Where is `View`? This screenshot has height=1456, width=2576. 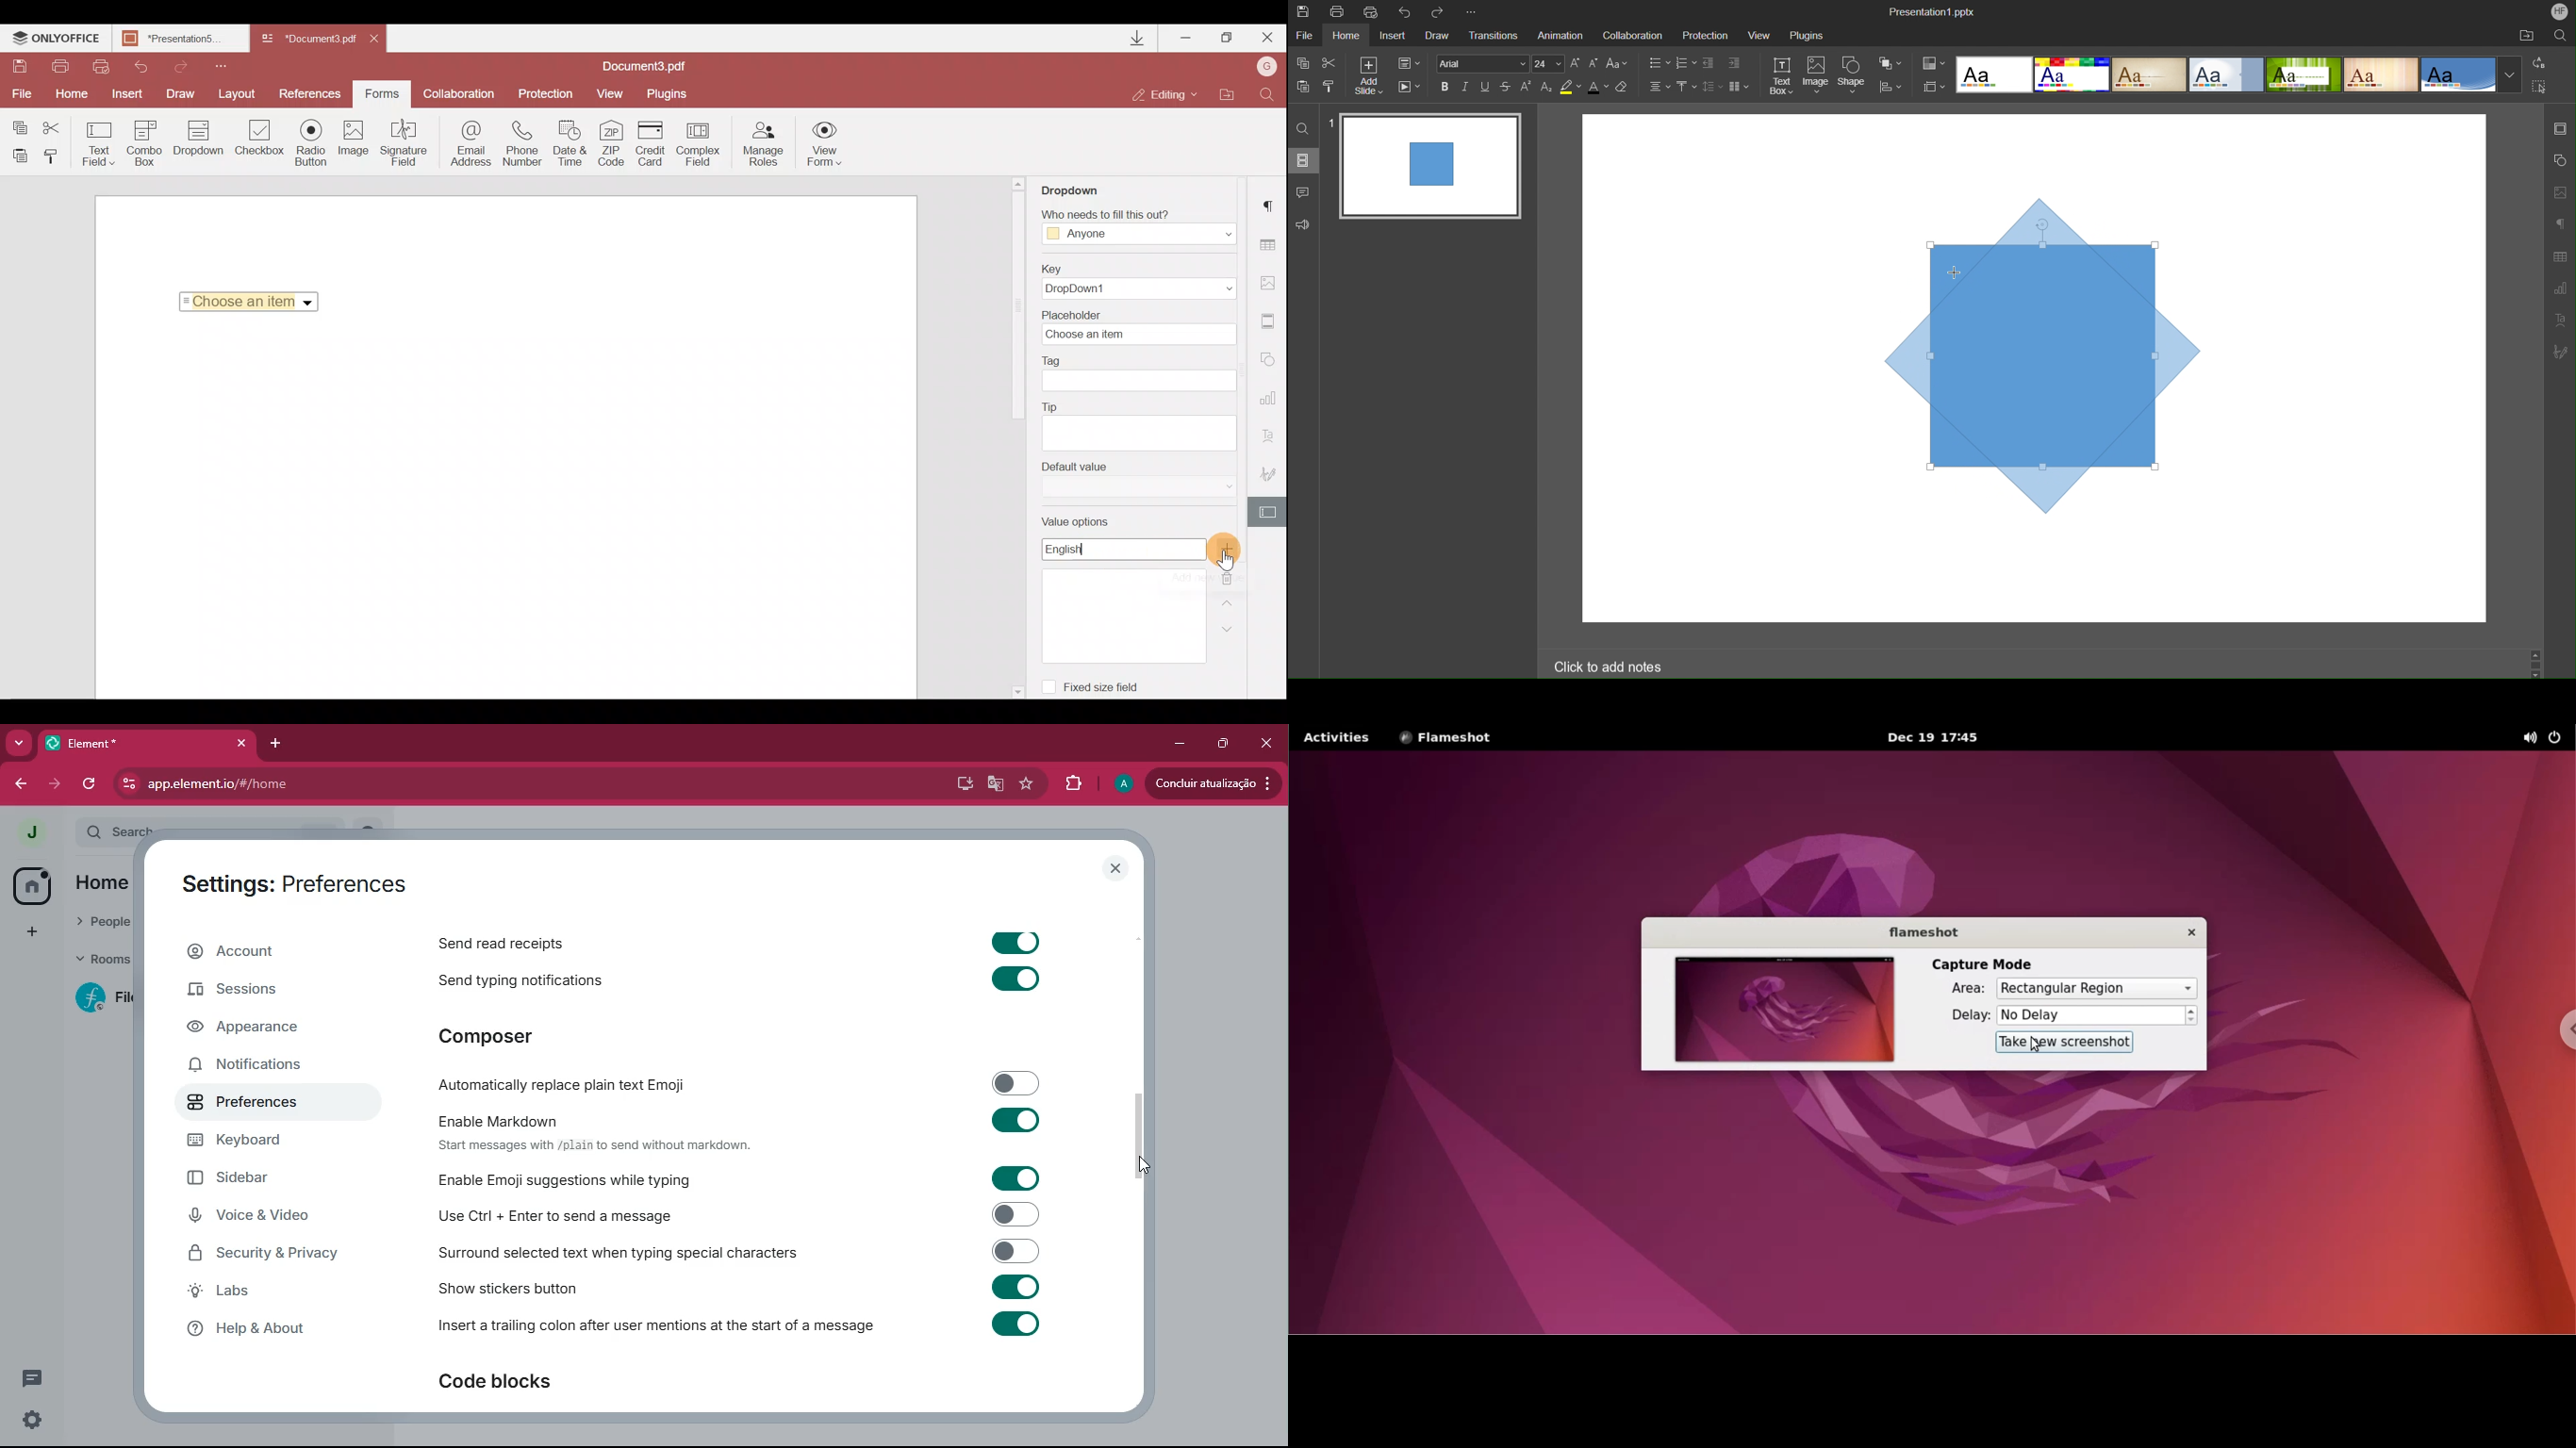
View is located at coordinates (1760, 33).